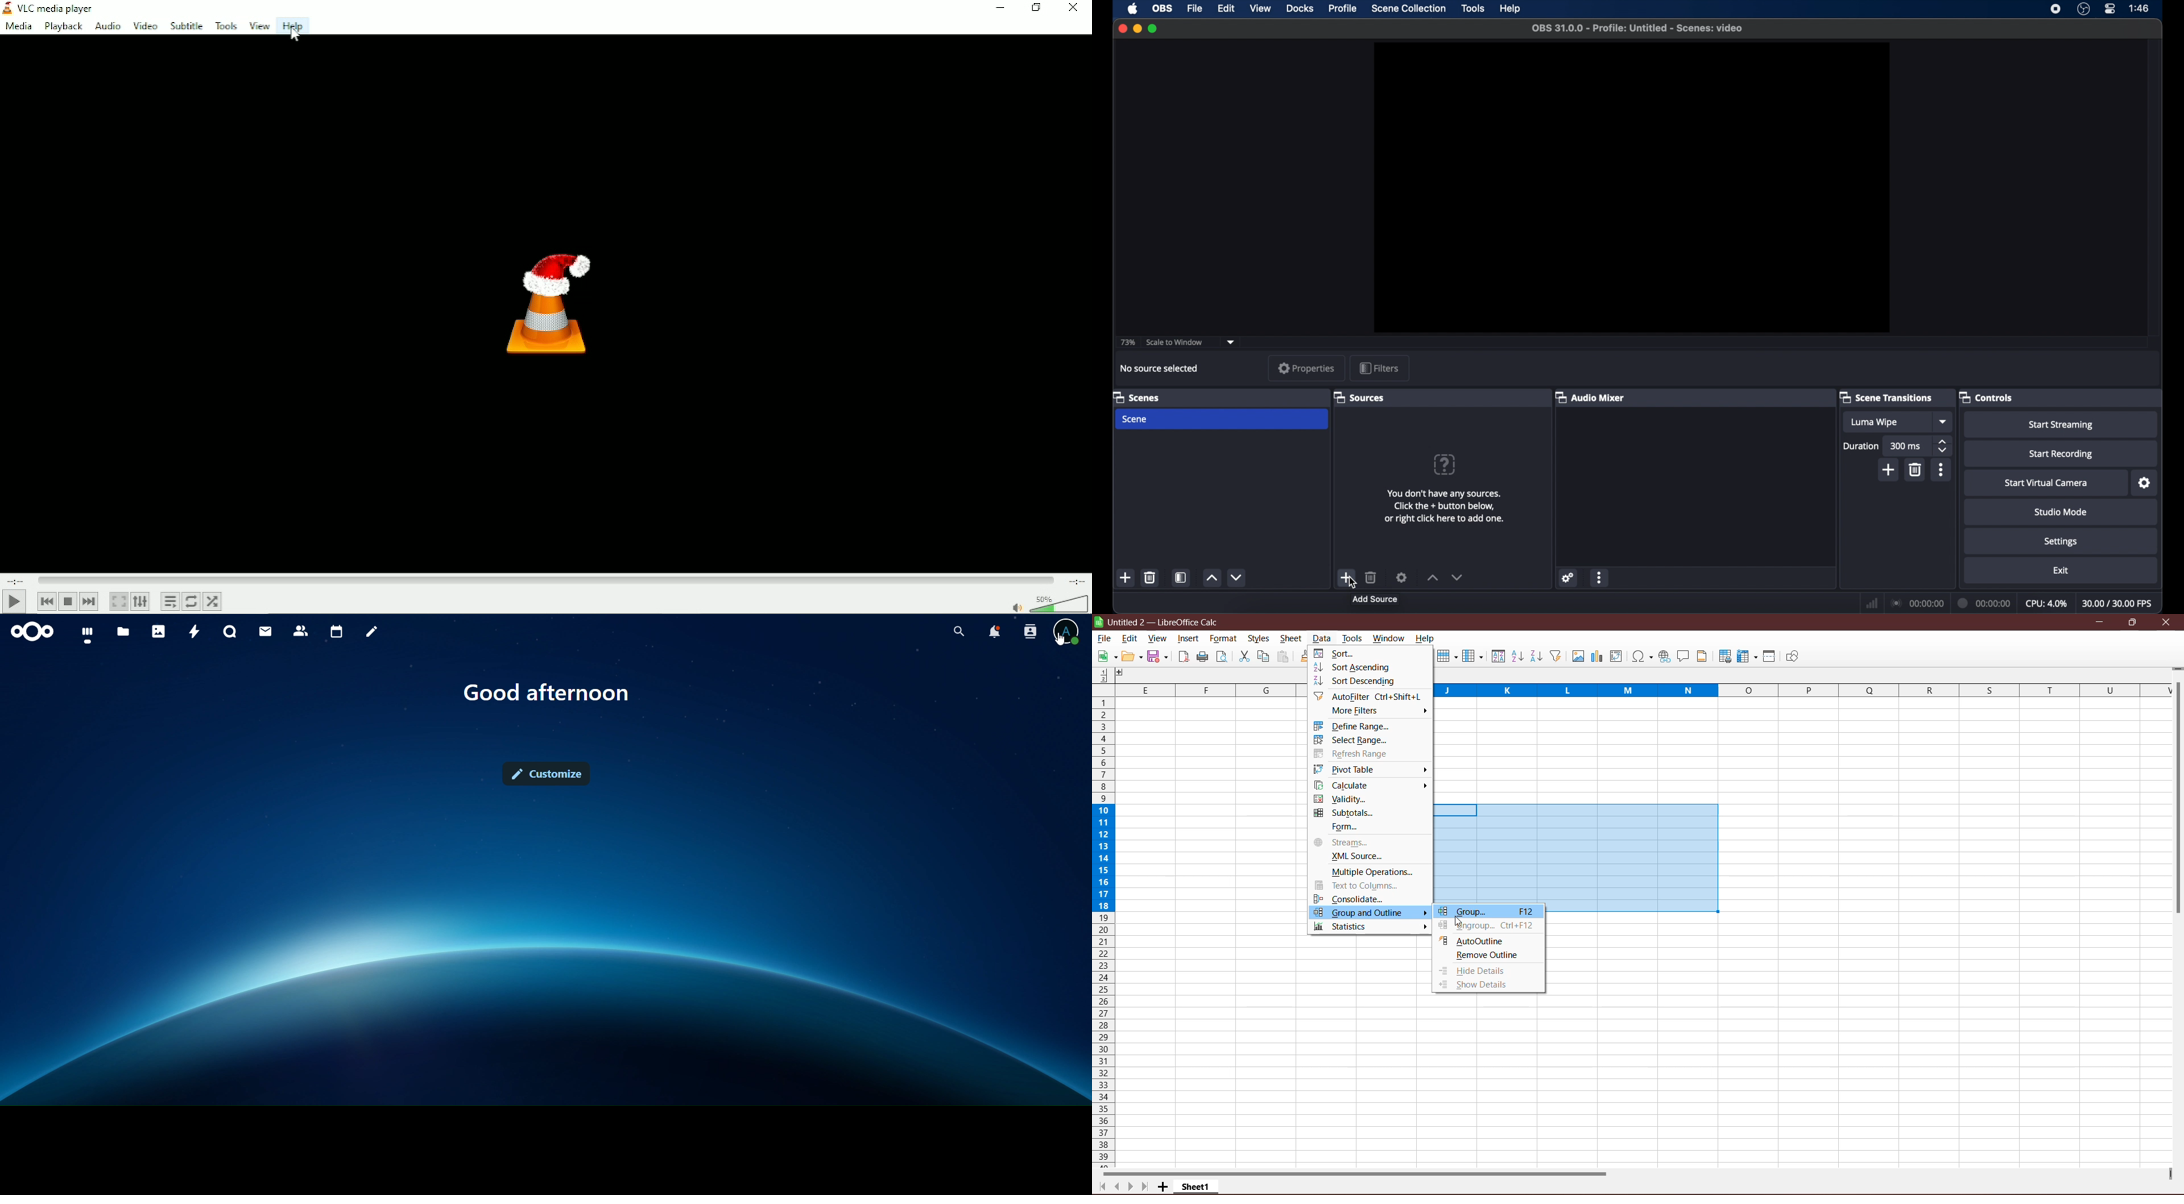 Image resolution: width=2184 pixels, height=1204 pixels. What do you see at coordinates (337, 632) in the screenshot?
I see `calendar` at bounding box center [337, 632].